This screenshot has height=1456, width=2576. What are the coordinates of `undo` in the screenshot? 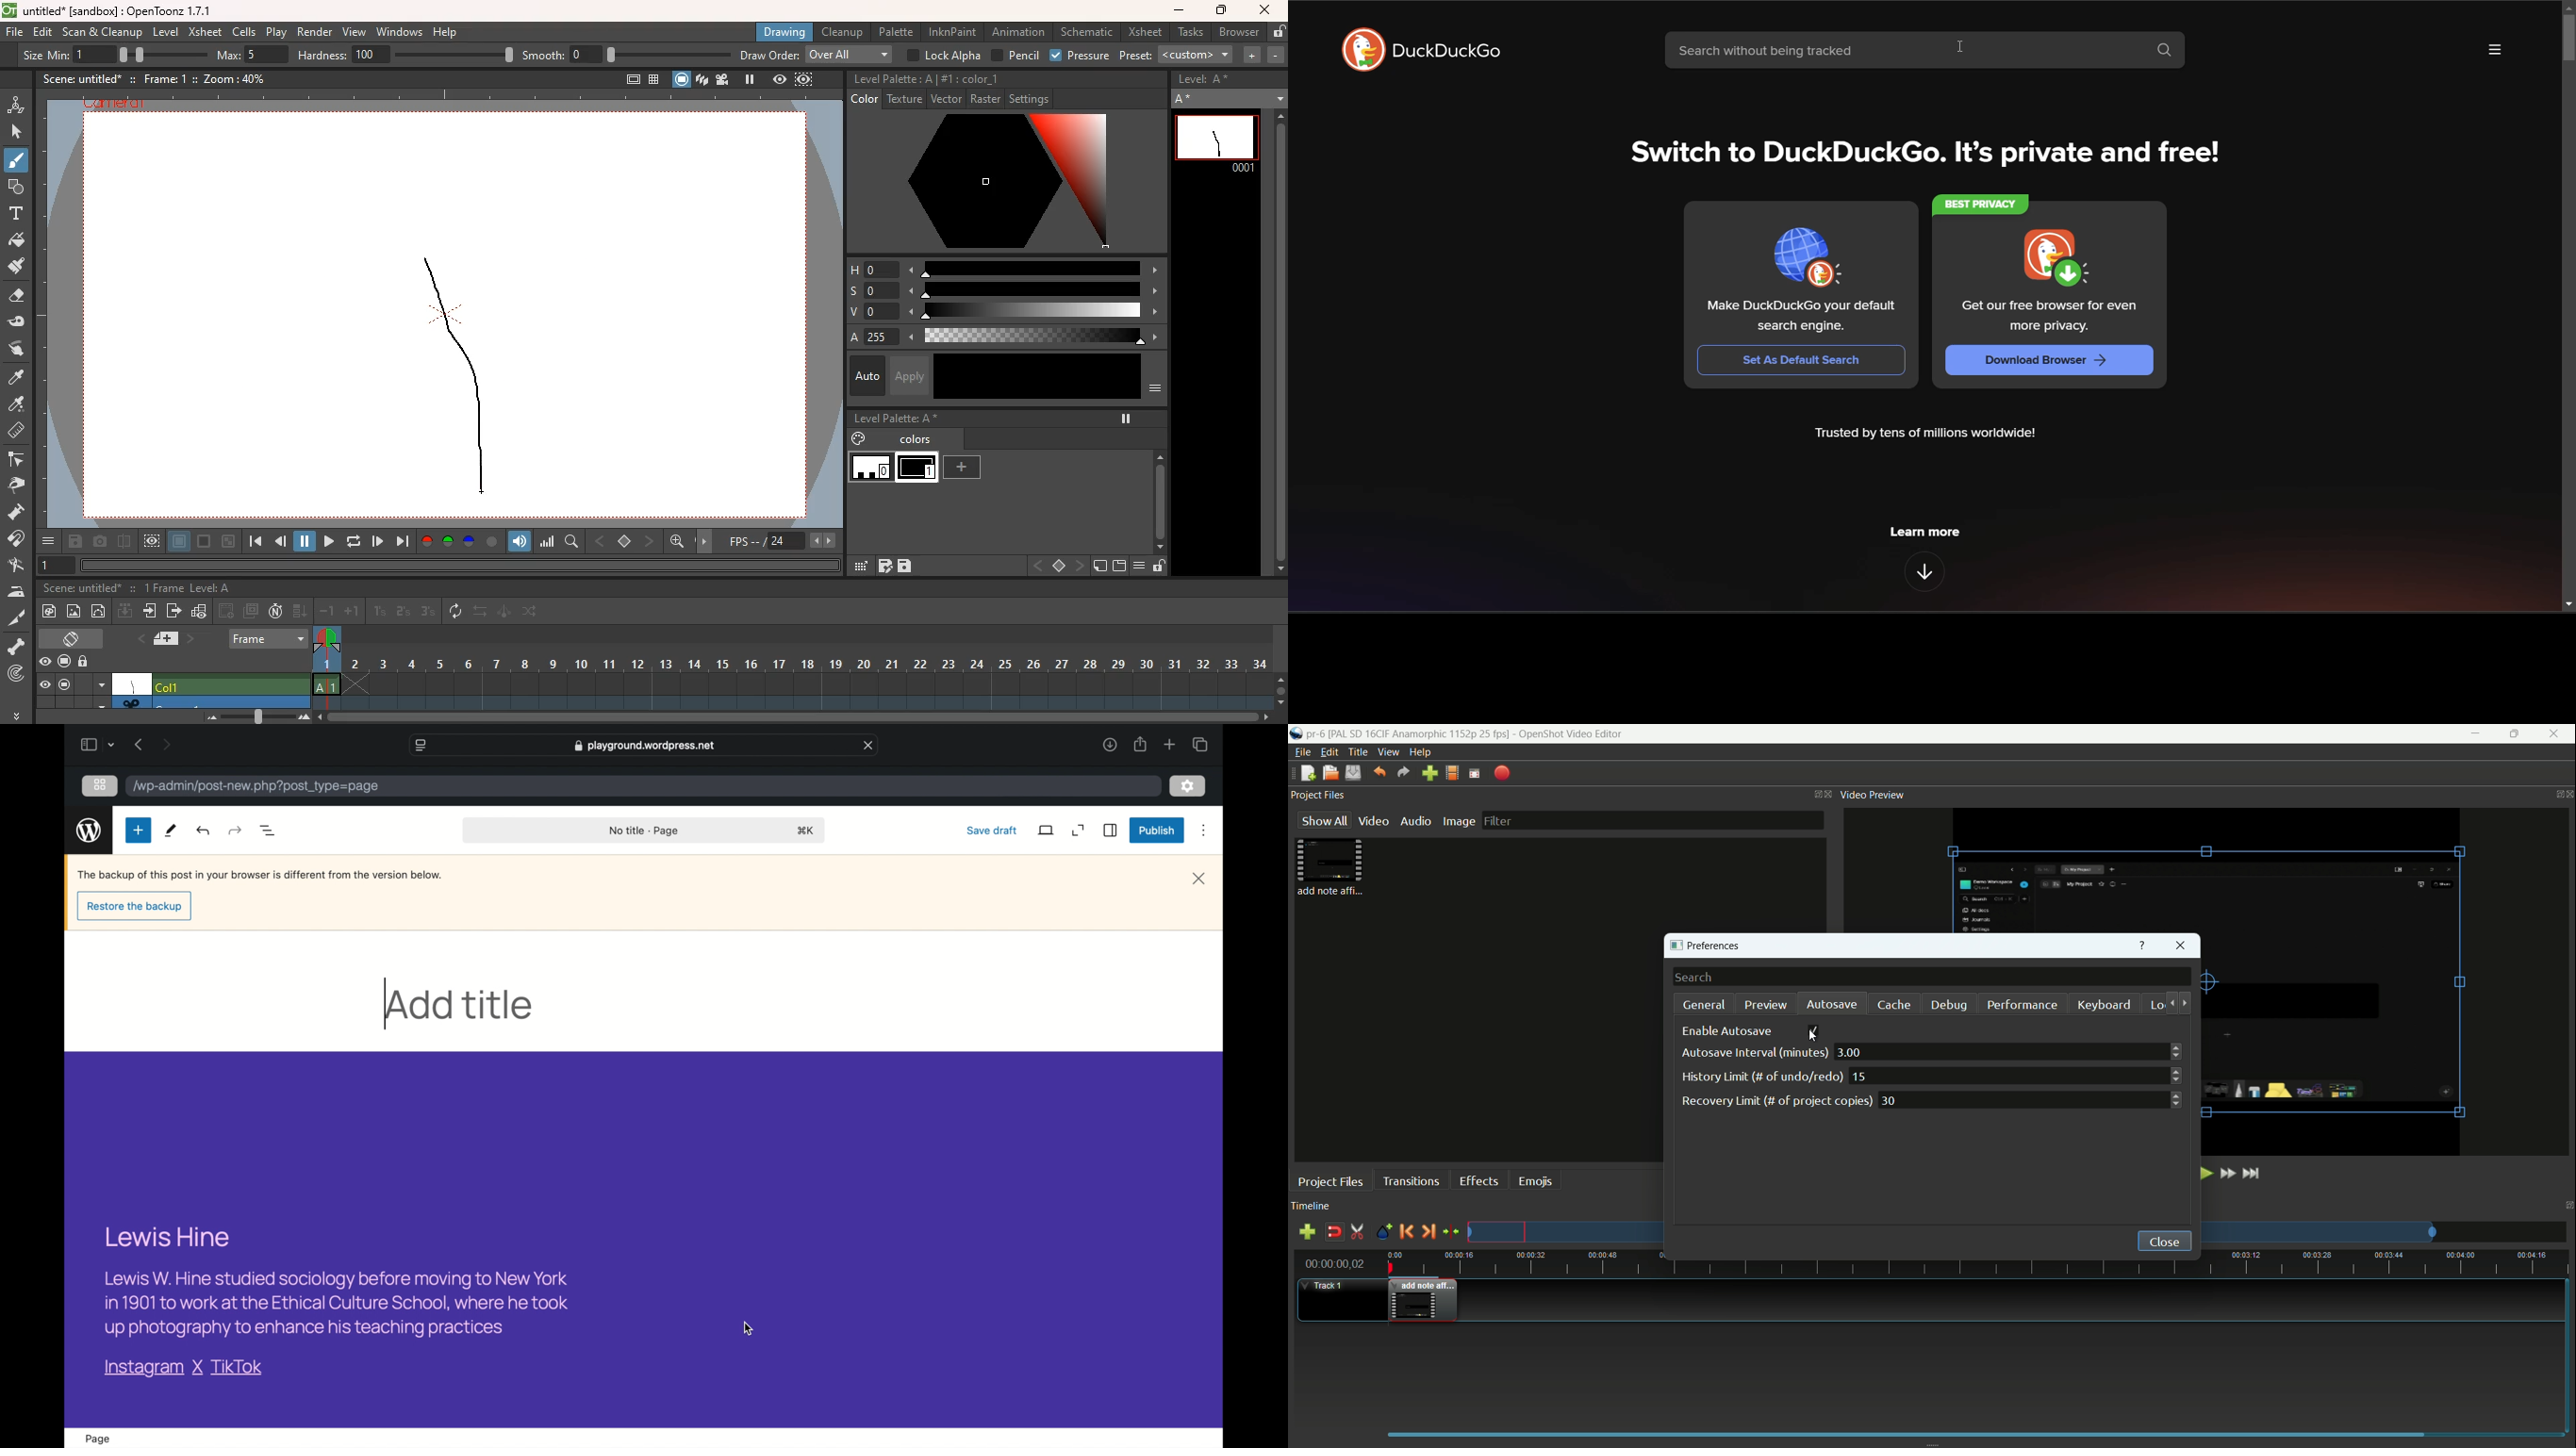 It's located at (235, 831).